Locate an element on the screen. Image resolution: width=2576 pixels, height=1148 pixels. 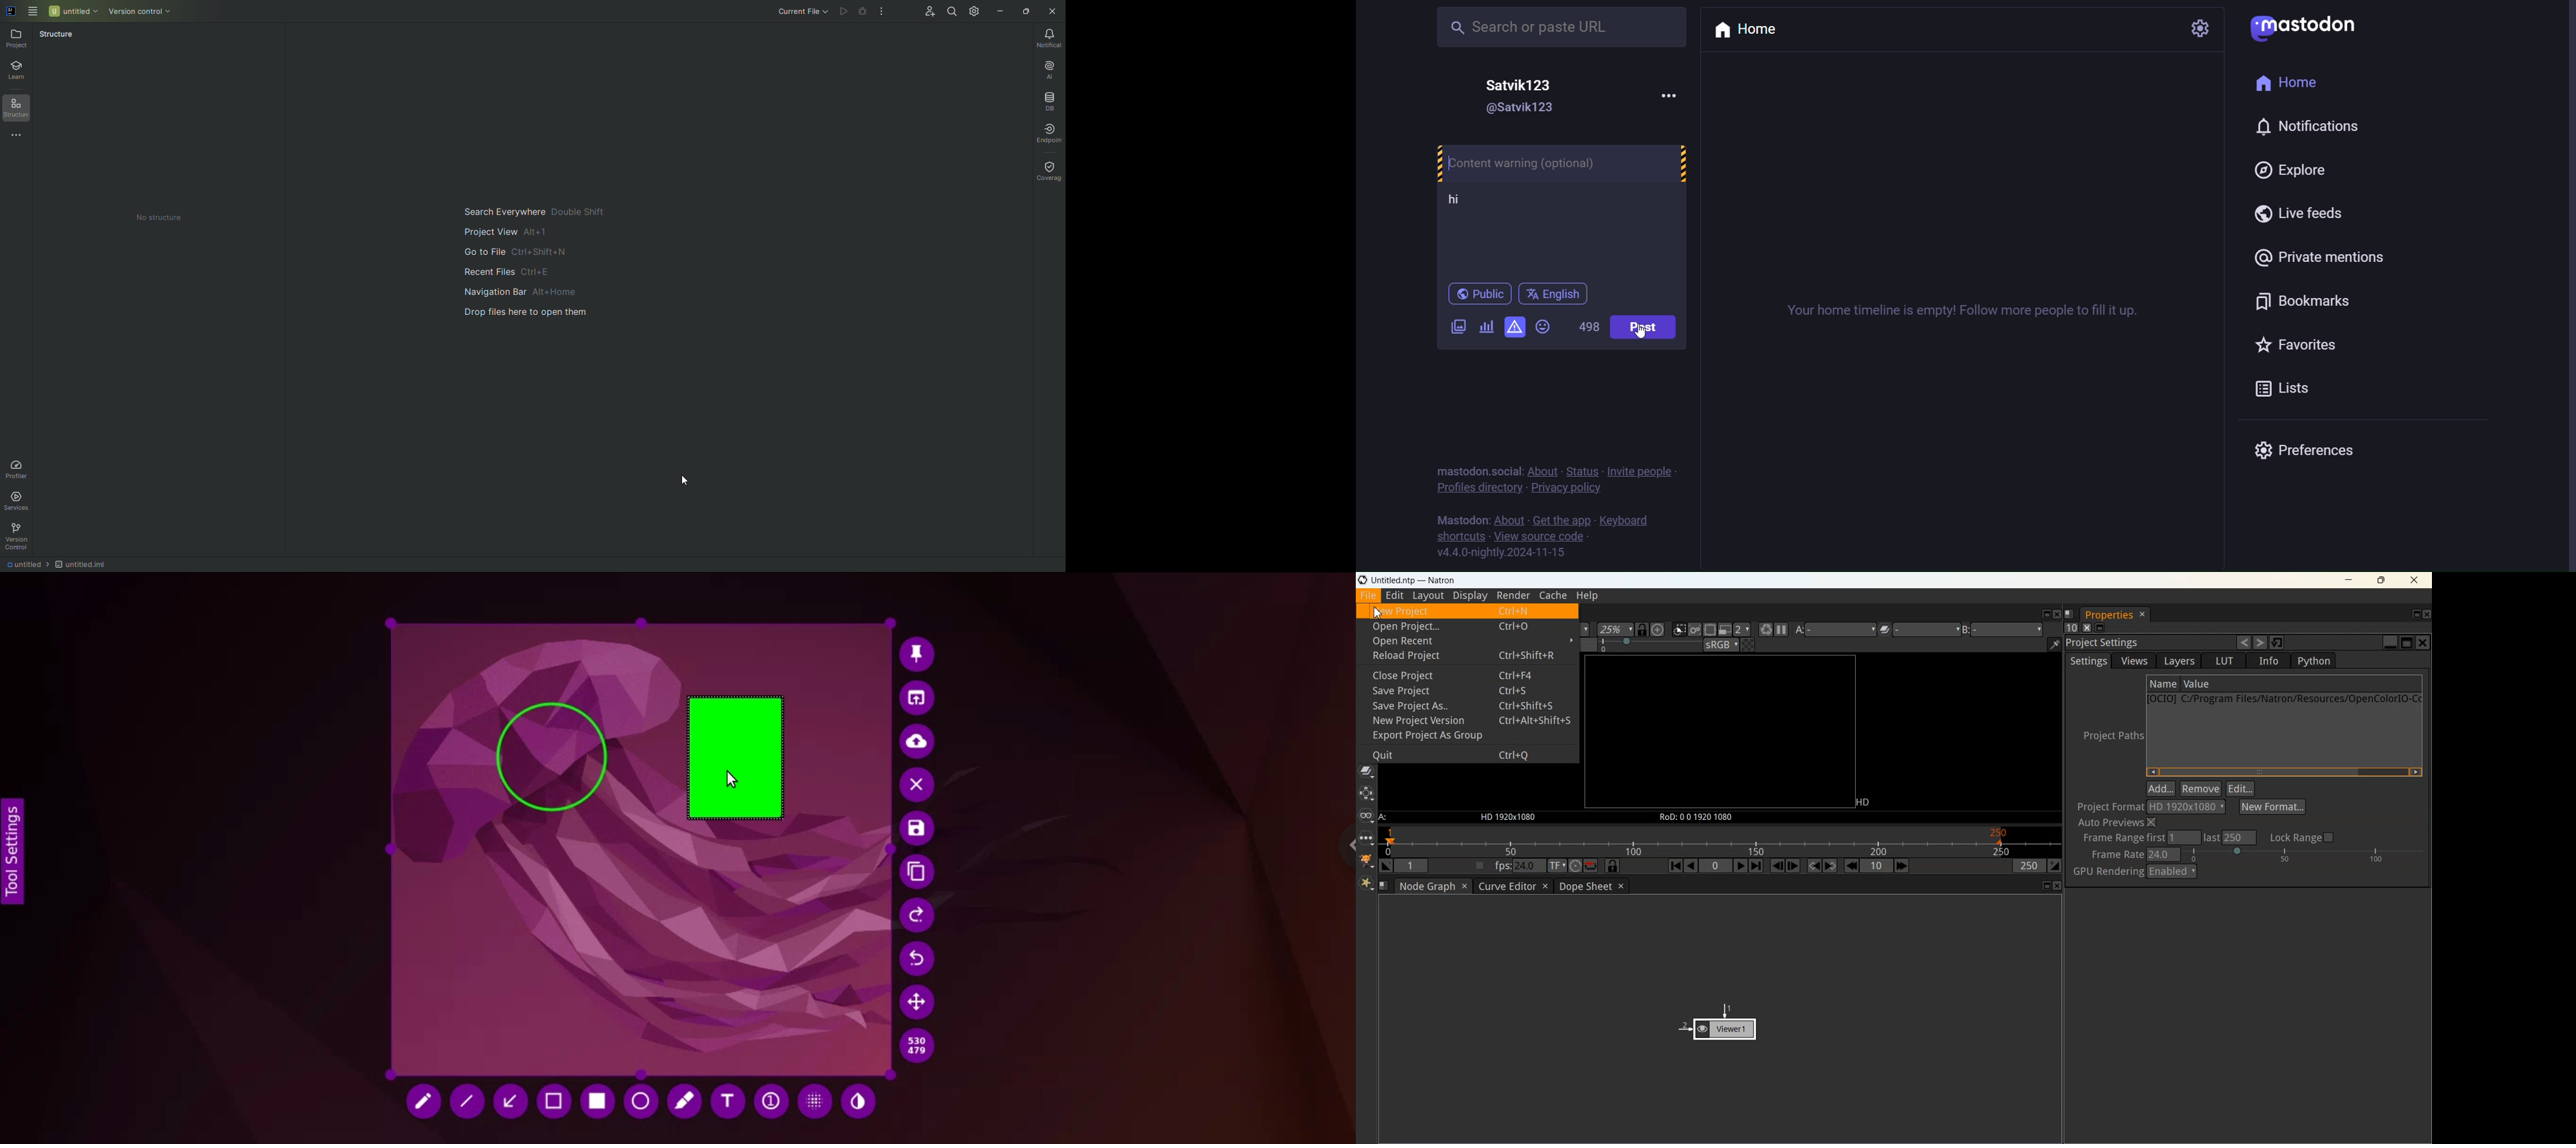
More Actions is located at coordinates (882, 12).